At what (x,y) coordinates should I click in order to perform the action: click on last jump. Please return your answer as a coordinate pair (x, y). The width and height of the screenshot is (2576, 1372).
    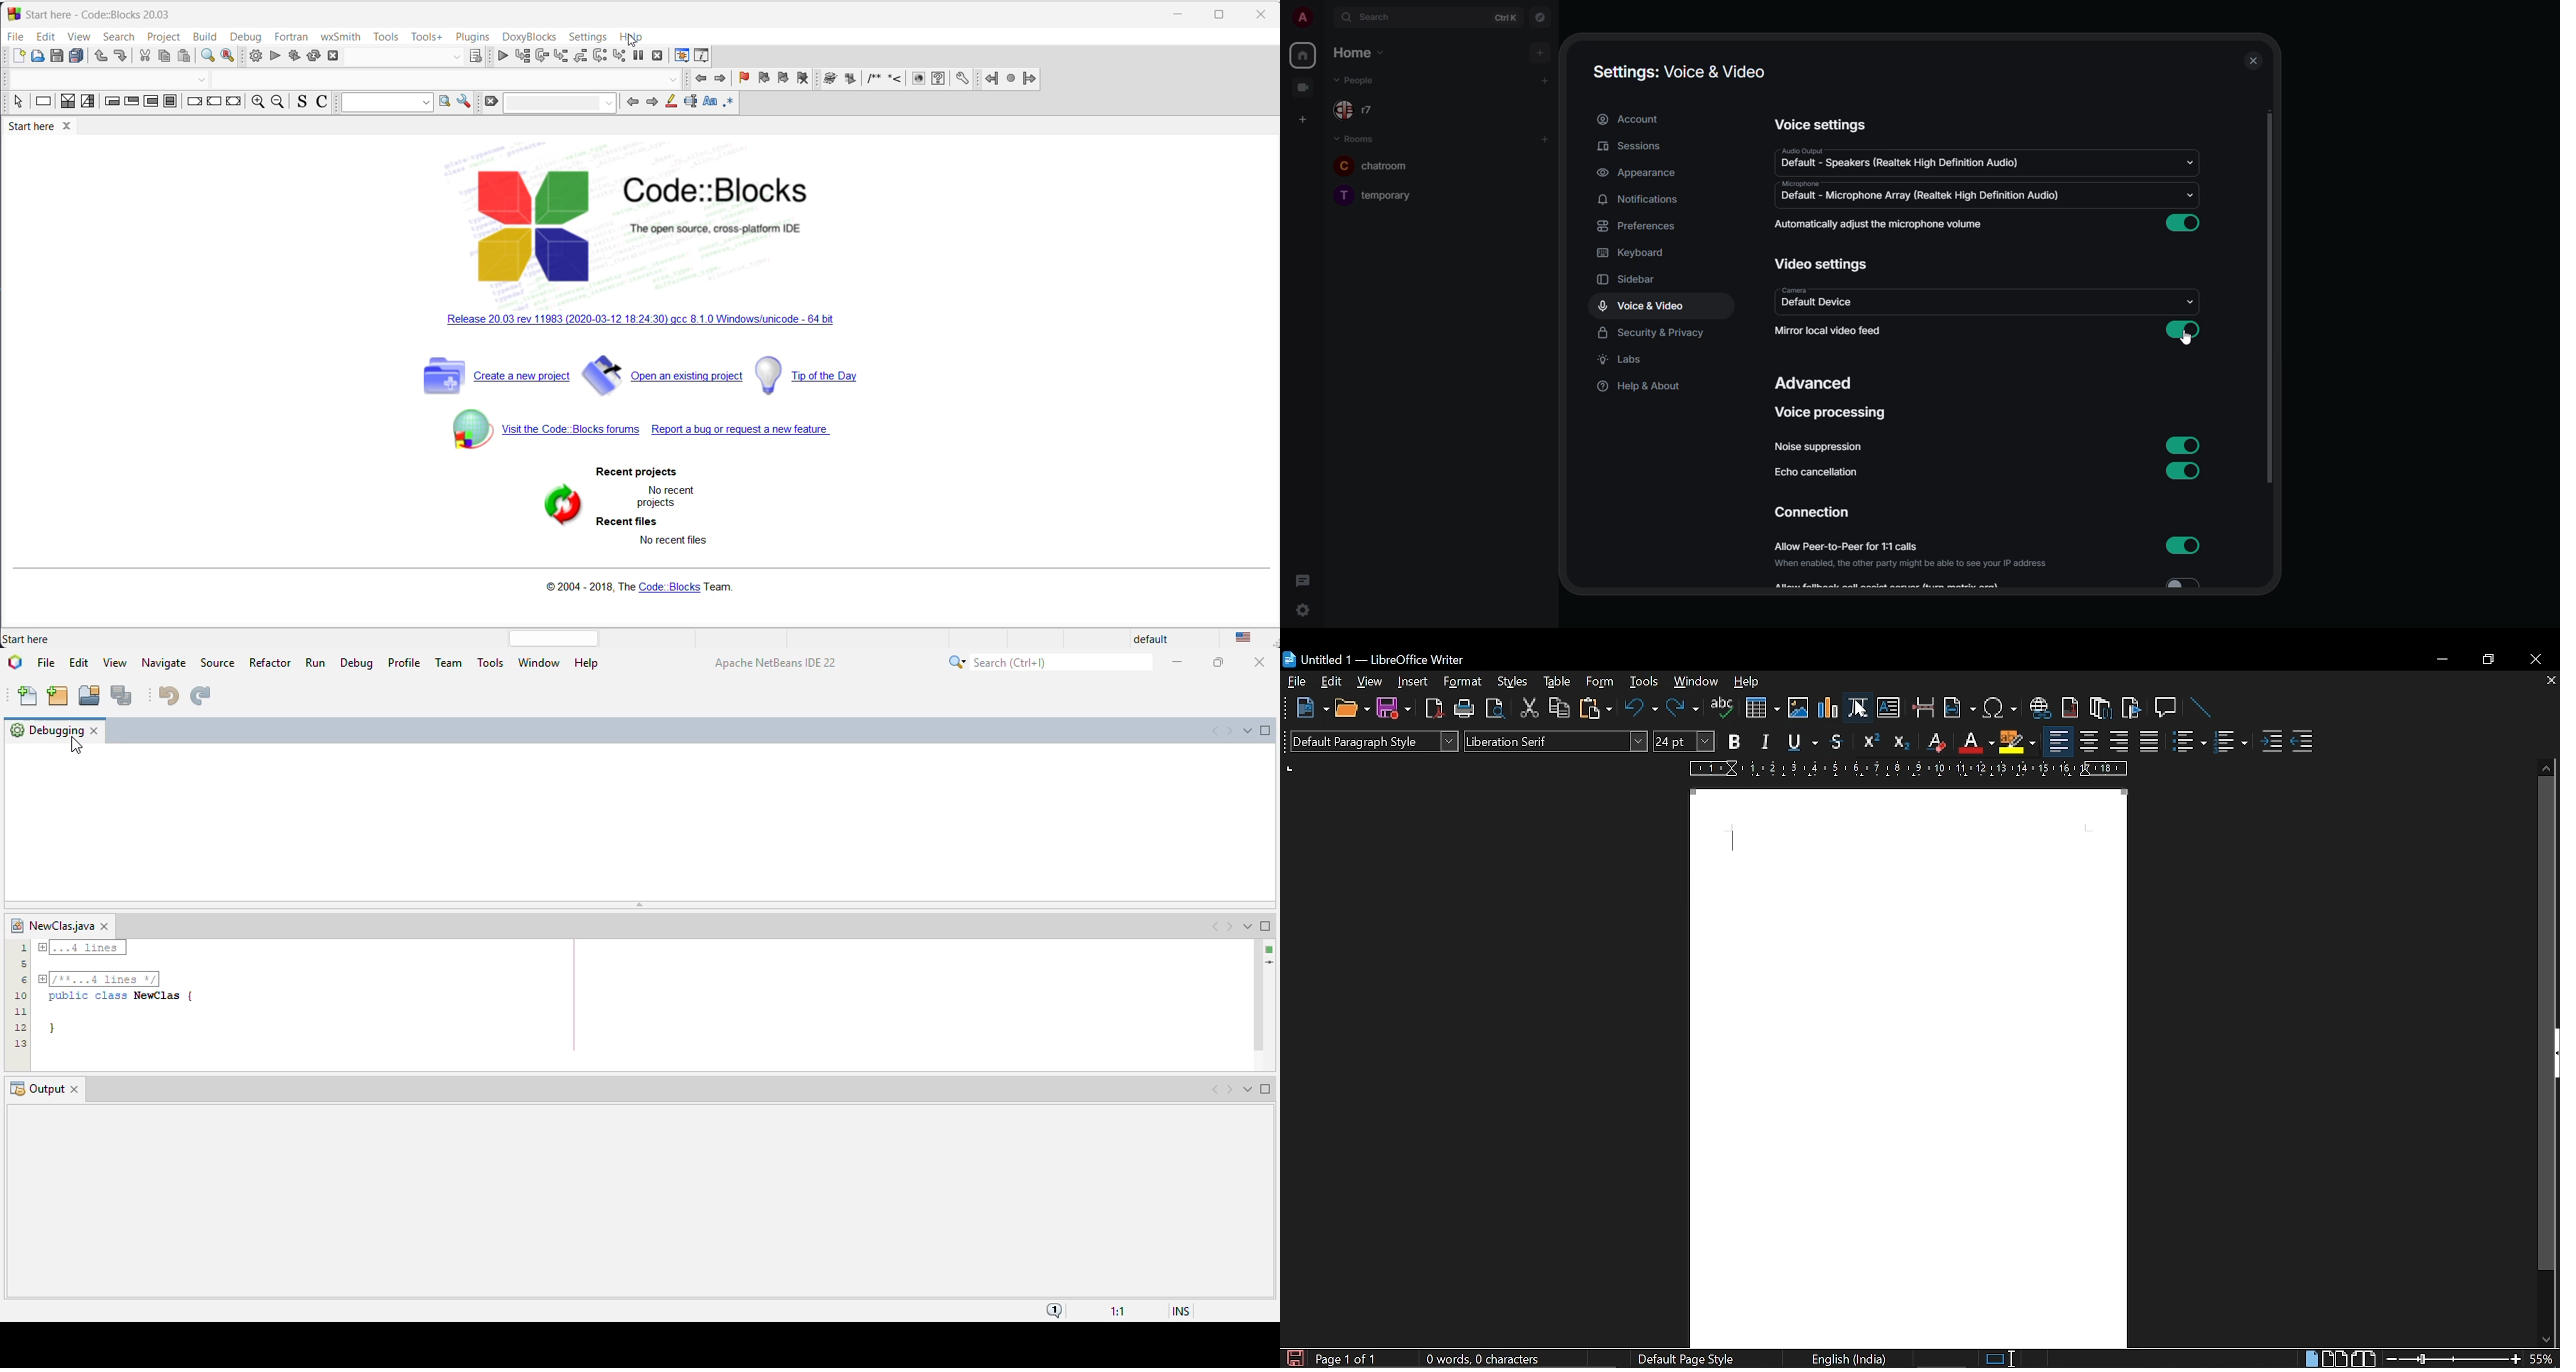
    Looking at the image, I should click on (1010, 80).